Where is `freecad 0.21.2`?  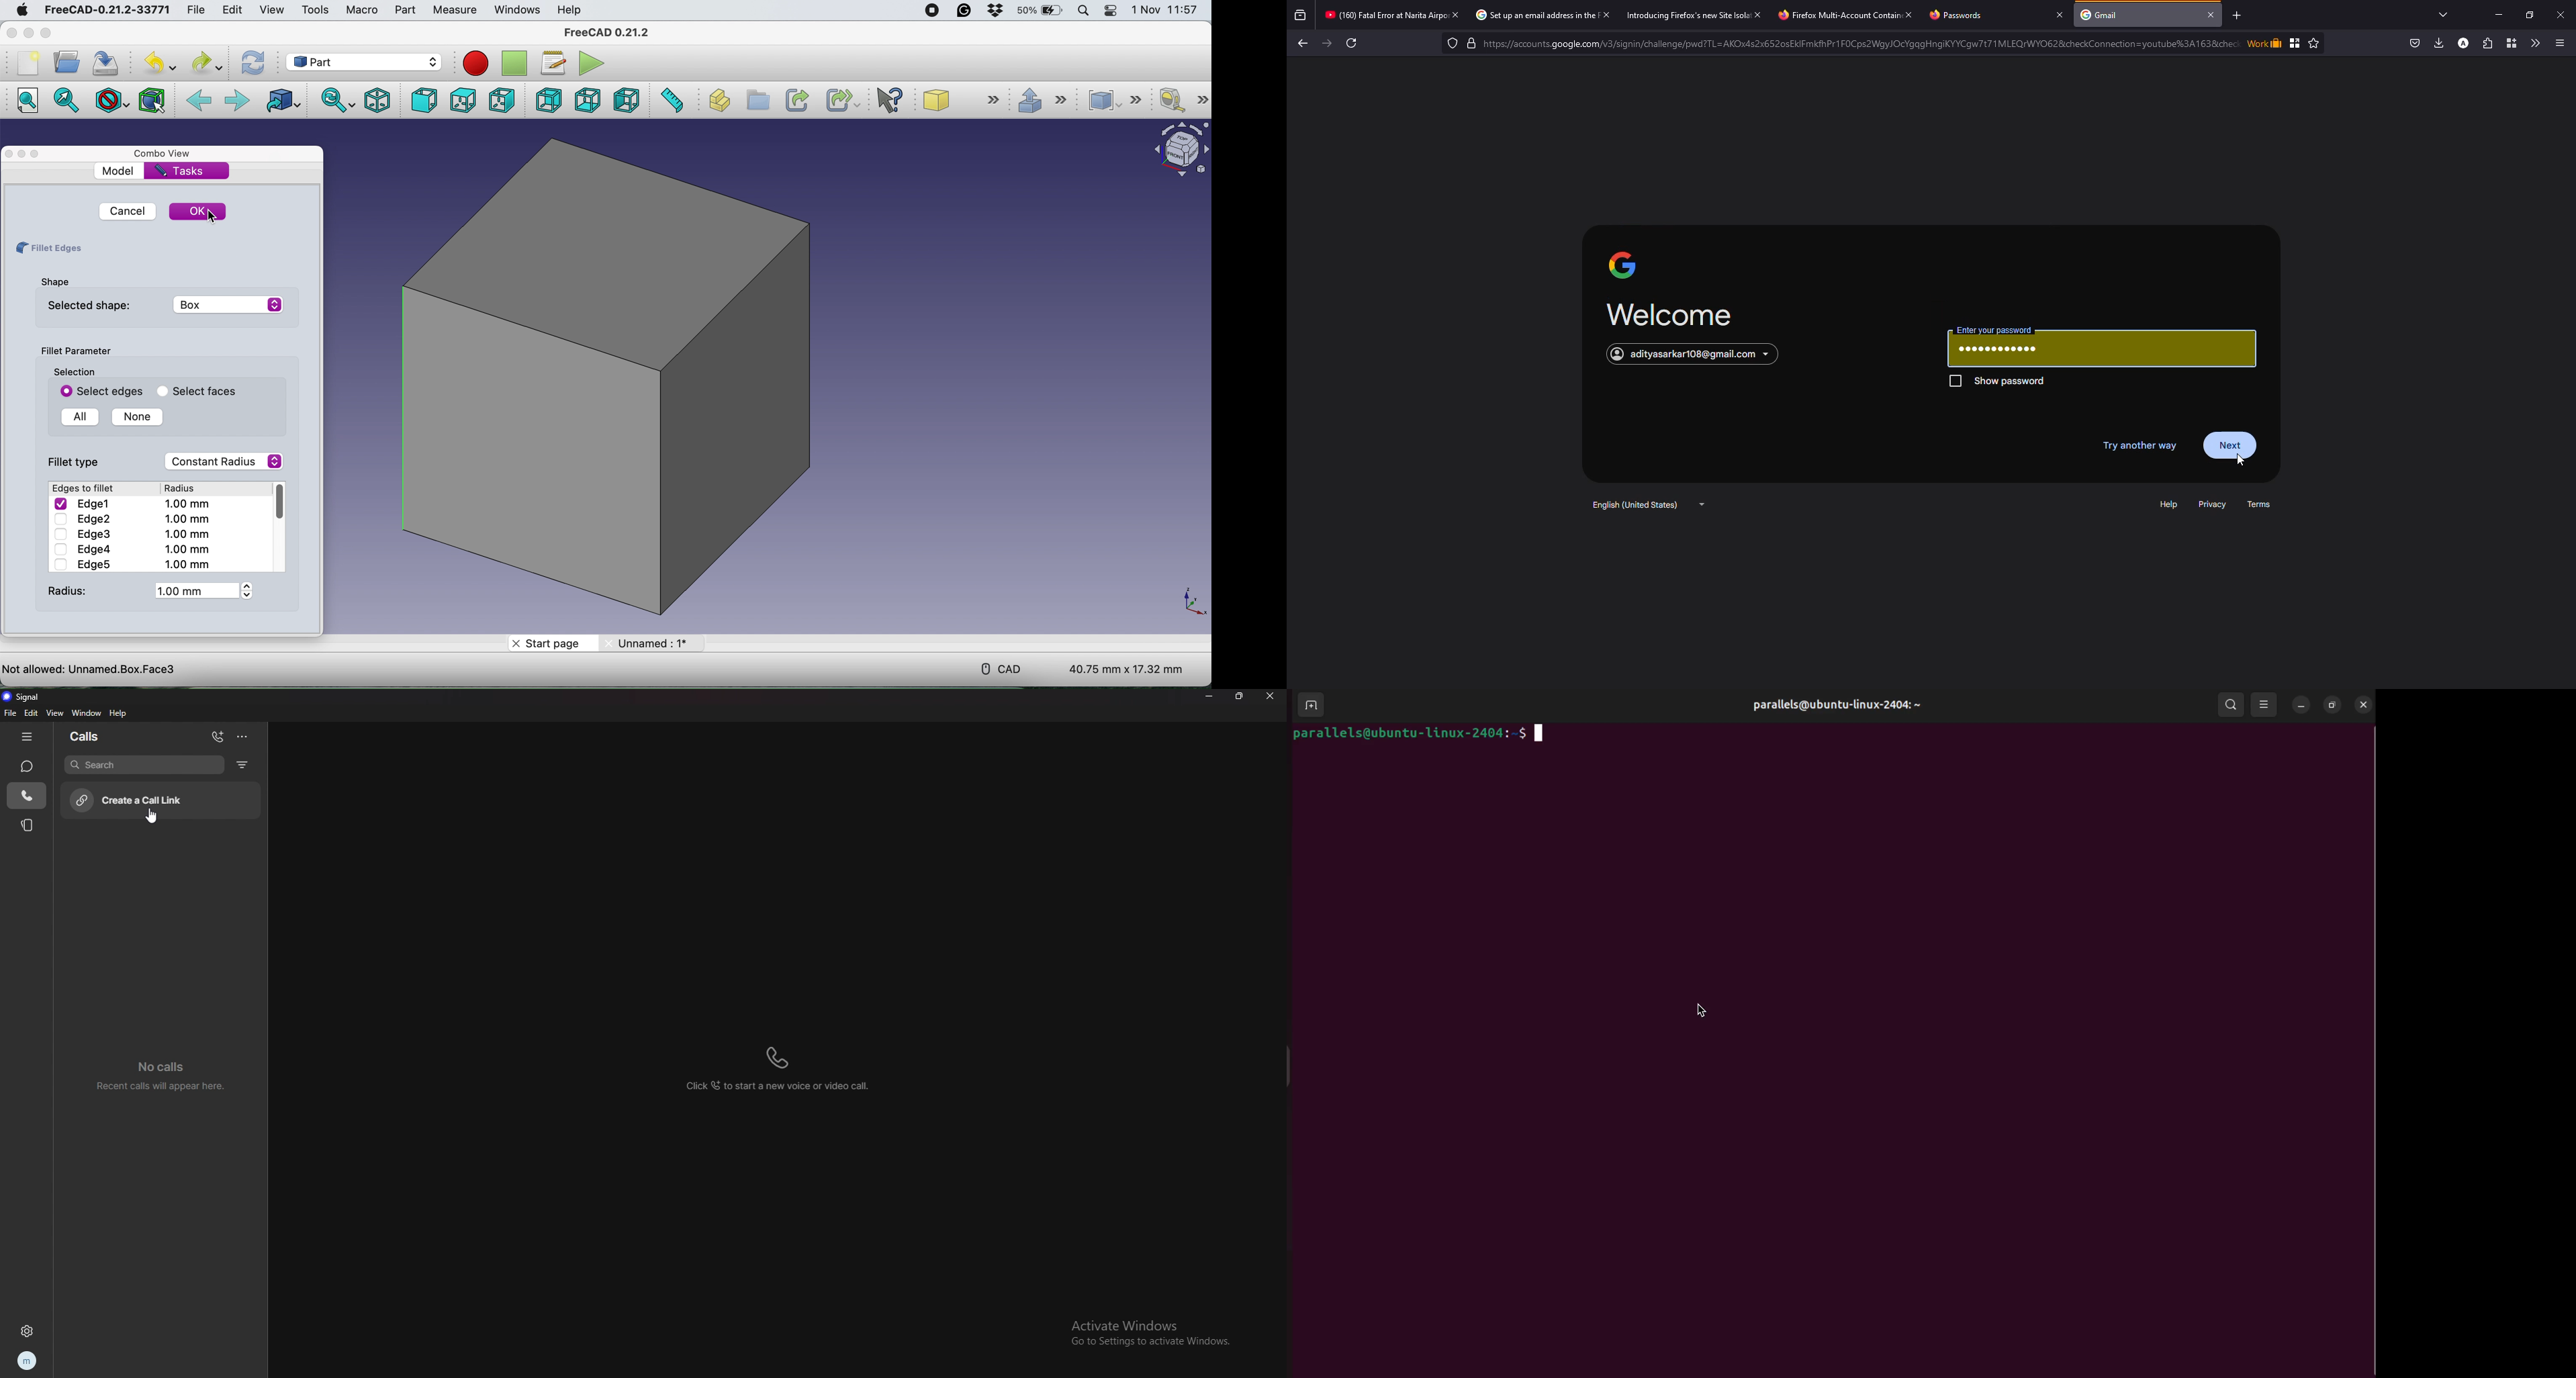 freecad 0.21.2 is located at coordinates (609, 30).